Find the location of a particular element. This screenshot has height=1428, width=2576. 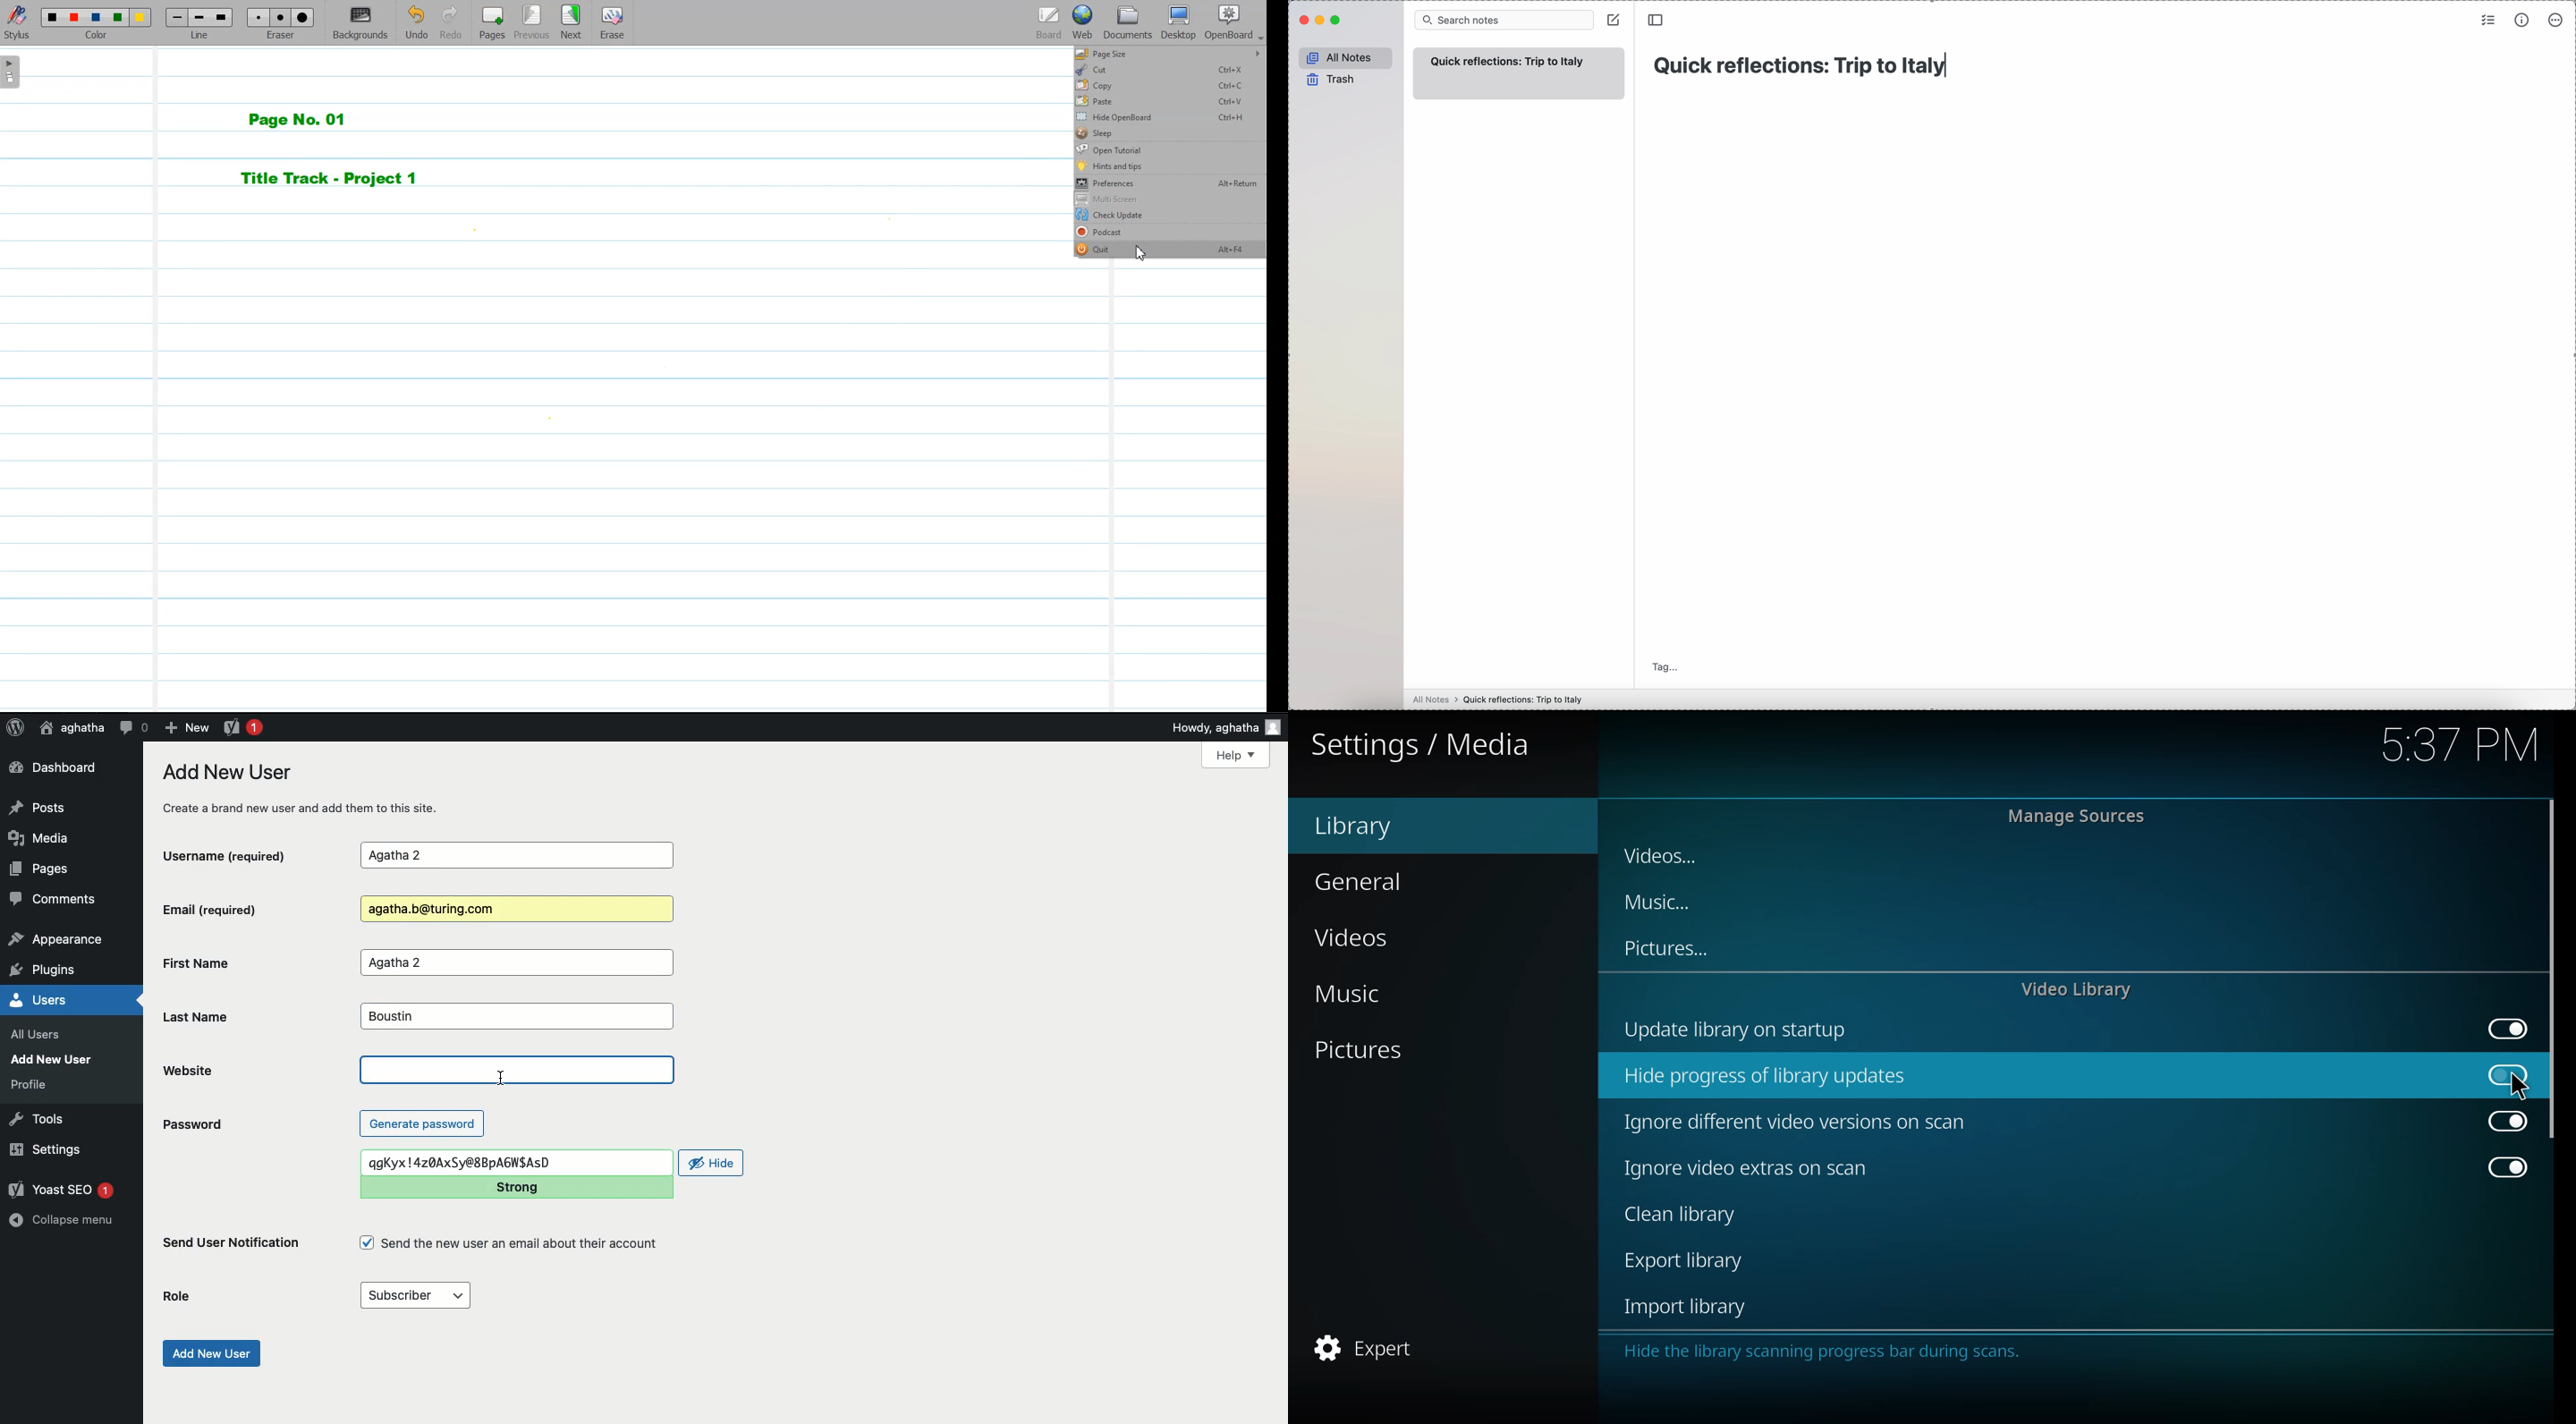

tag is located at coordinates (1666, 667).